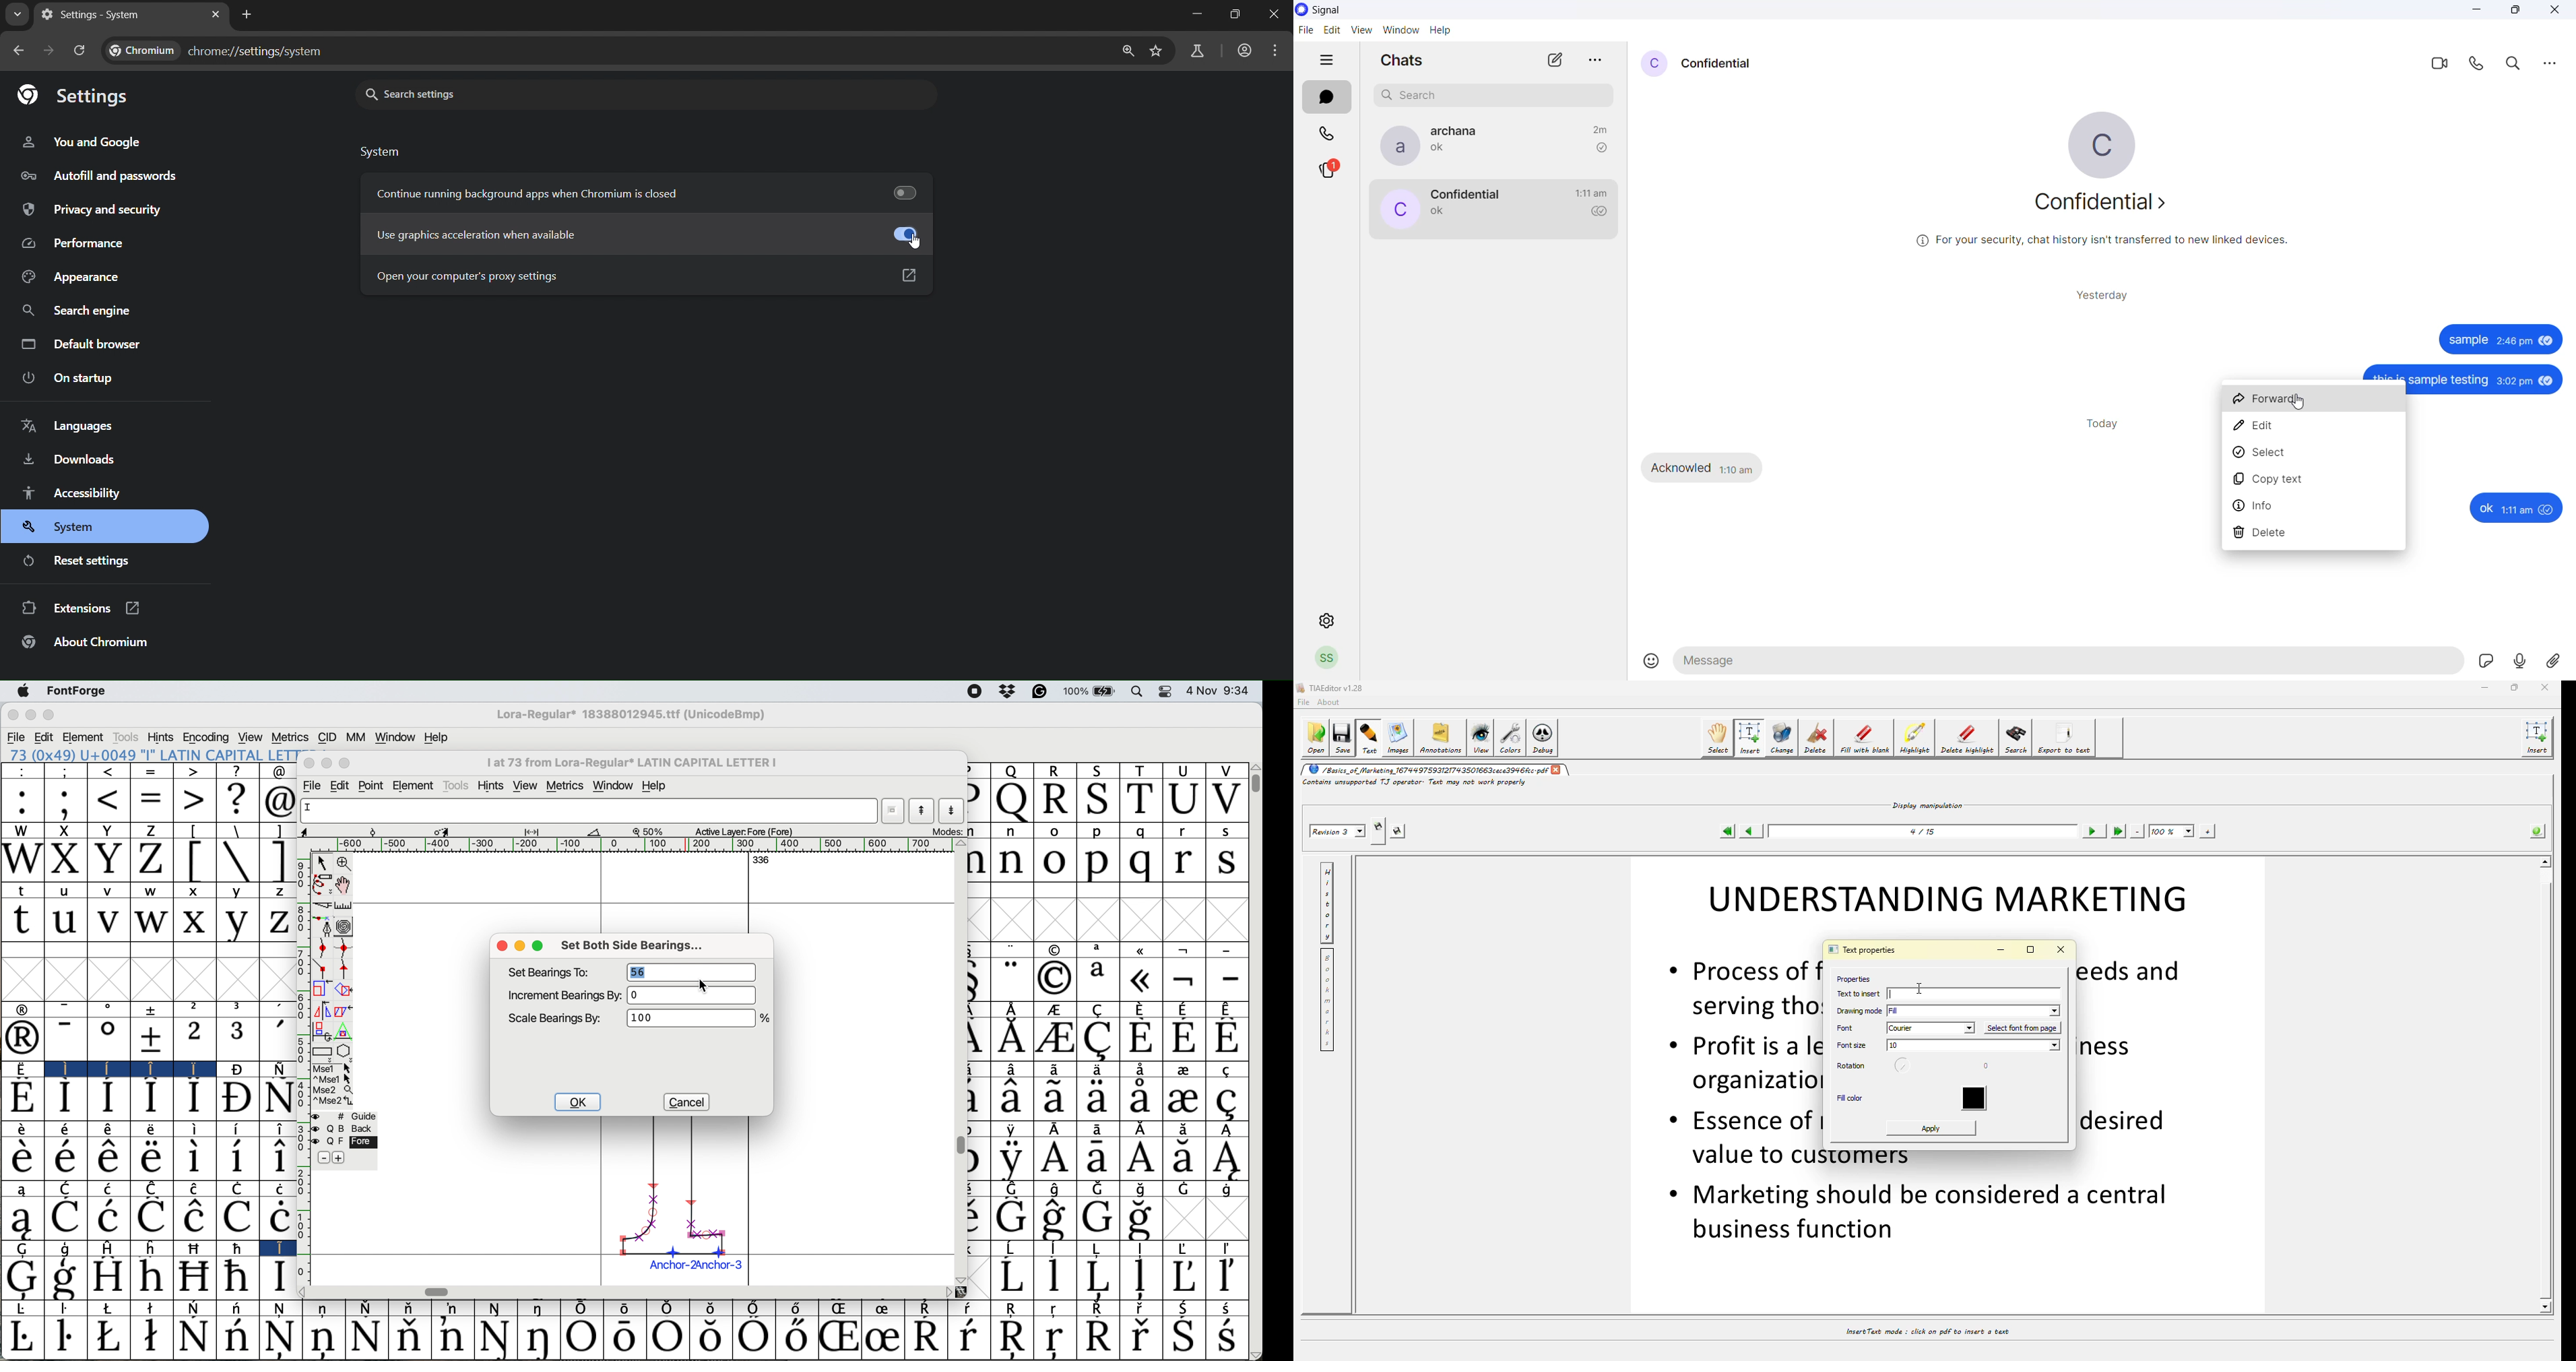 This screenshot has width=2576, height=1372. Describe the element at coordinates (765, 1019) in the screenshot. I see `` at that location.